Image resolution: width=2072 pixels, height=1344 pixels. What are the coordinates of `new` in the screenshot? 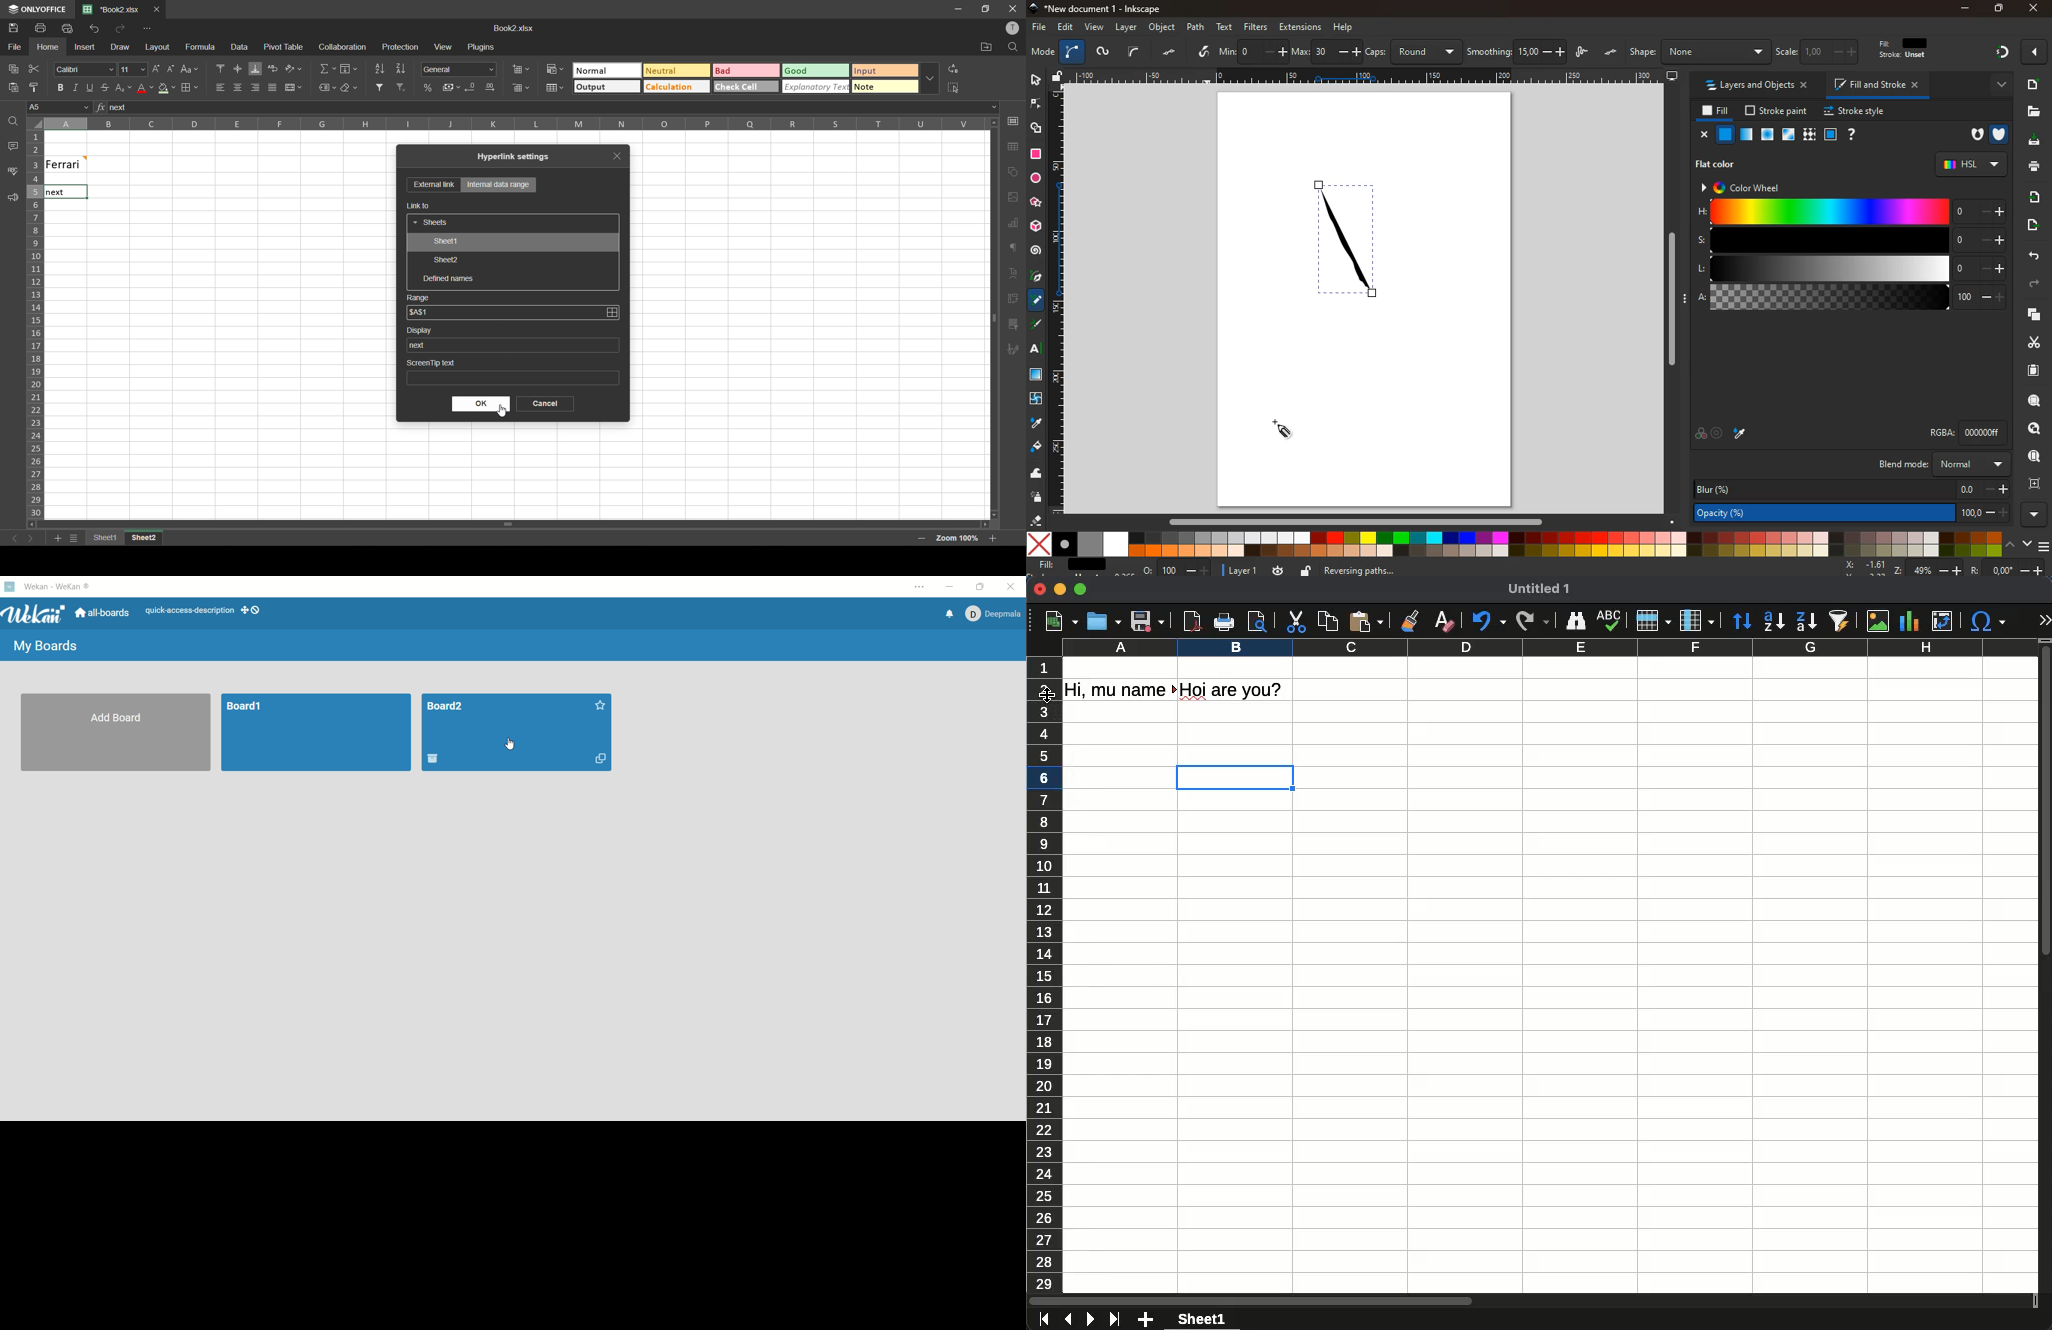 It's located at (1061, 622).